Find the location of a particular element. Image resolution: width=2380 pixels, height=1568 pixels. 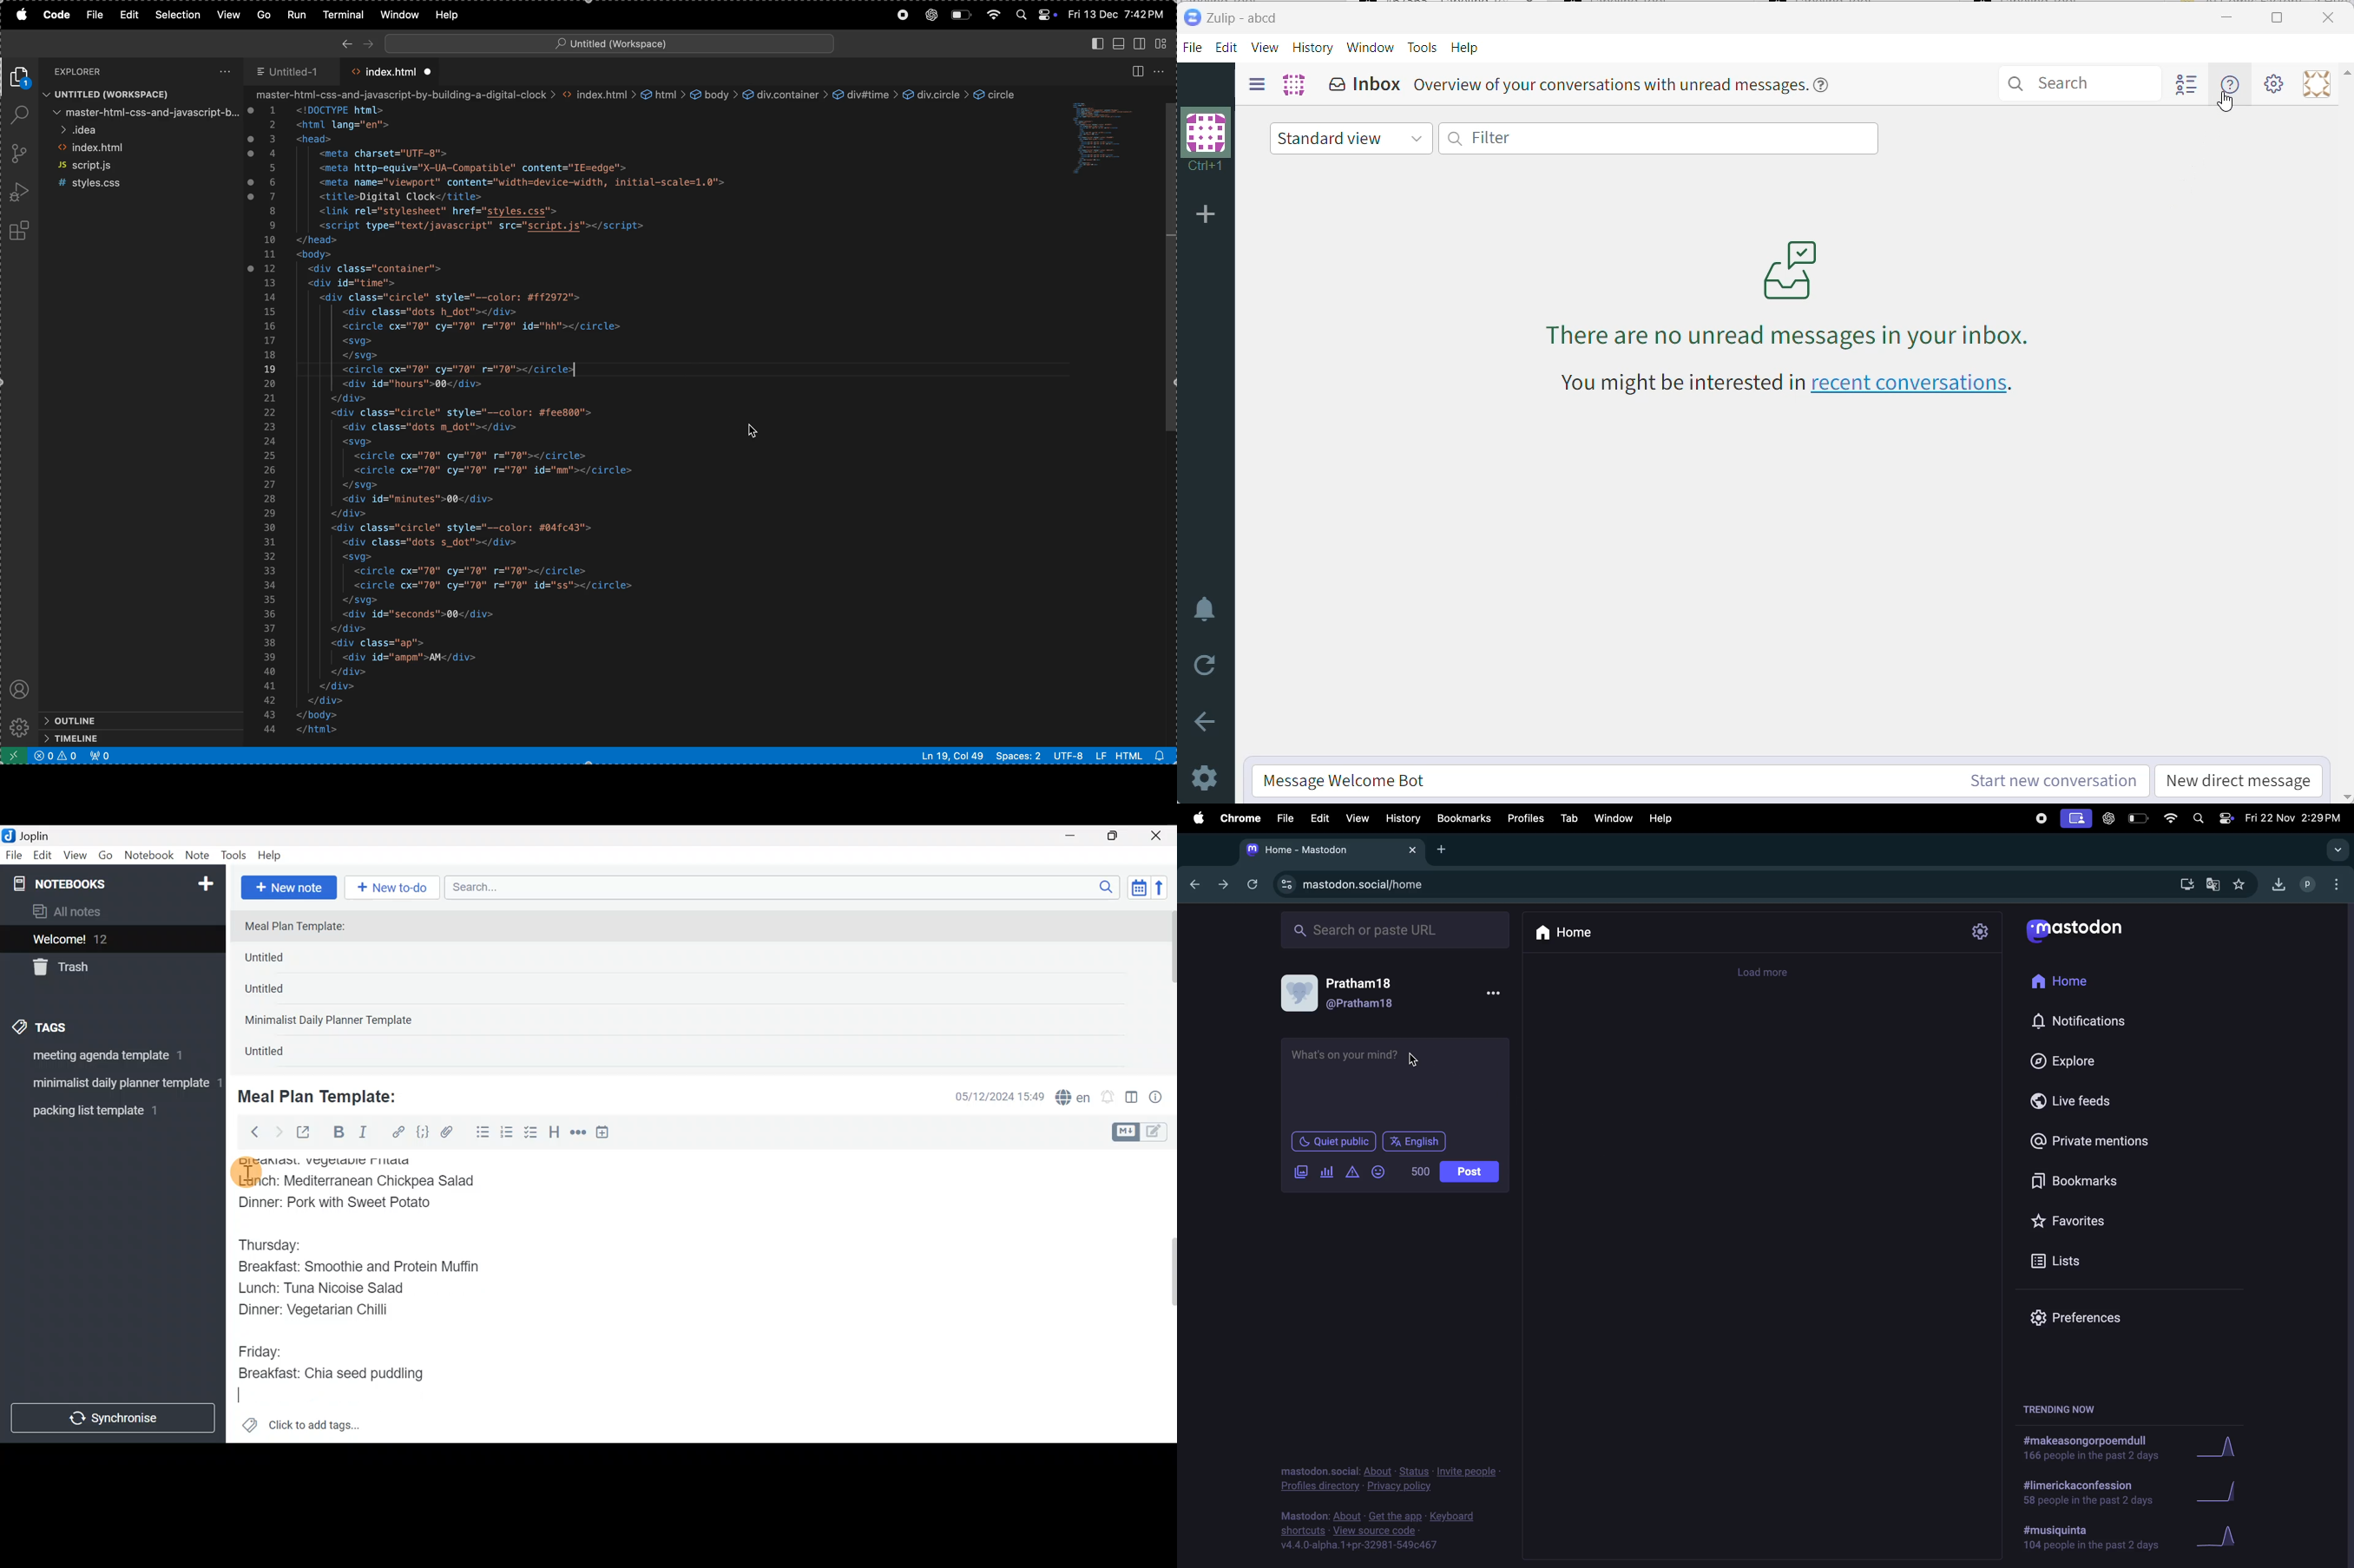

Forward is located at coordinates (278, 1132).